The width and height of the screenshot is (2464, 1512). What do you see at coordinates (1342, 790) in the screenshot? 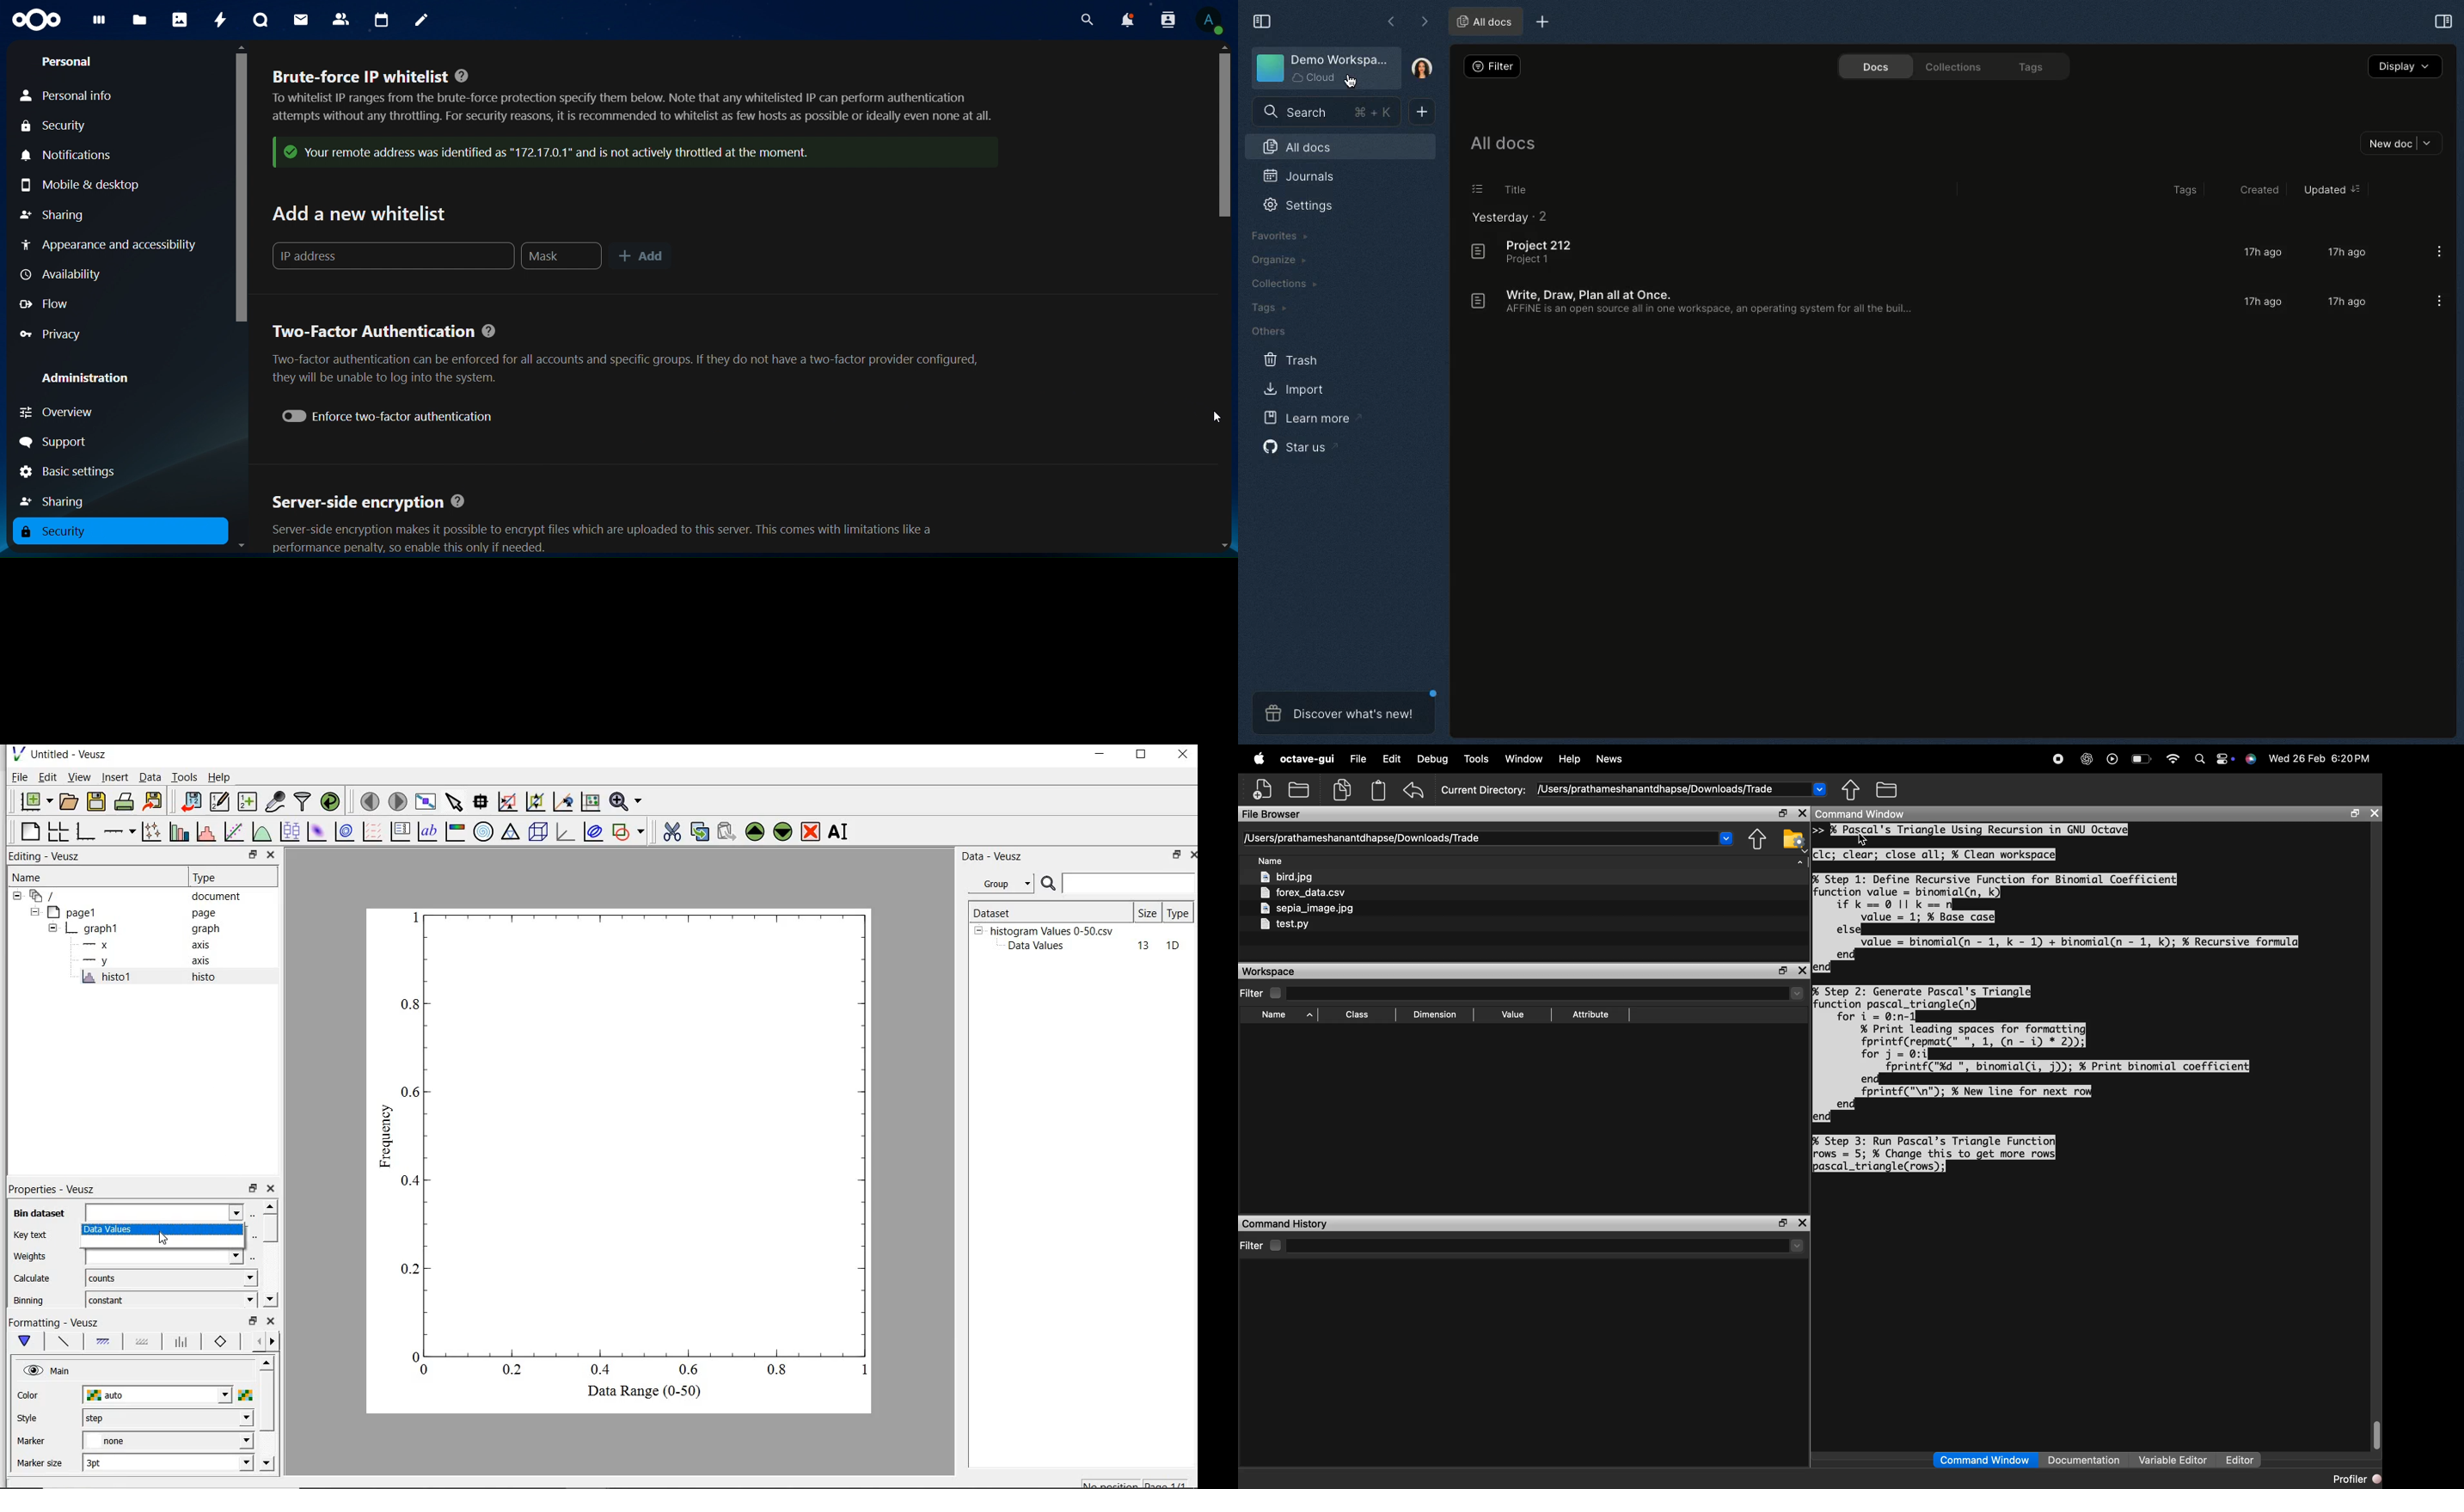
I see `duplicate` at bounding box center [1342, 790].